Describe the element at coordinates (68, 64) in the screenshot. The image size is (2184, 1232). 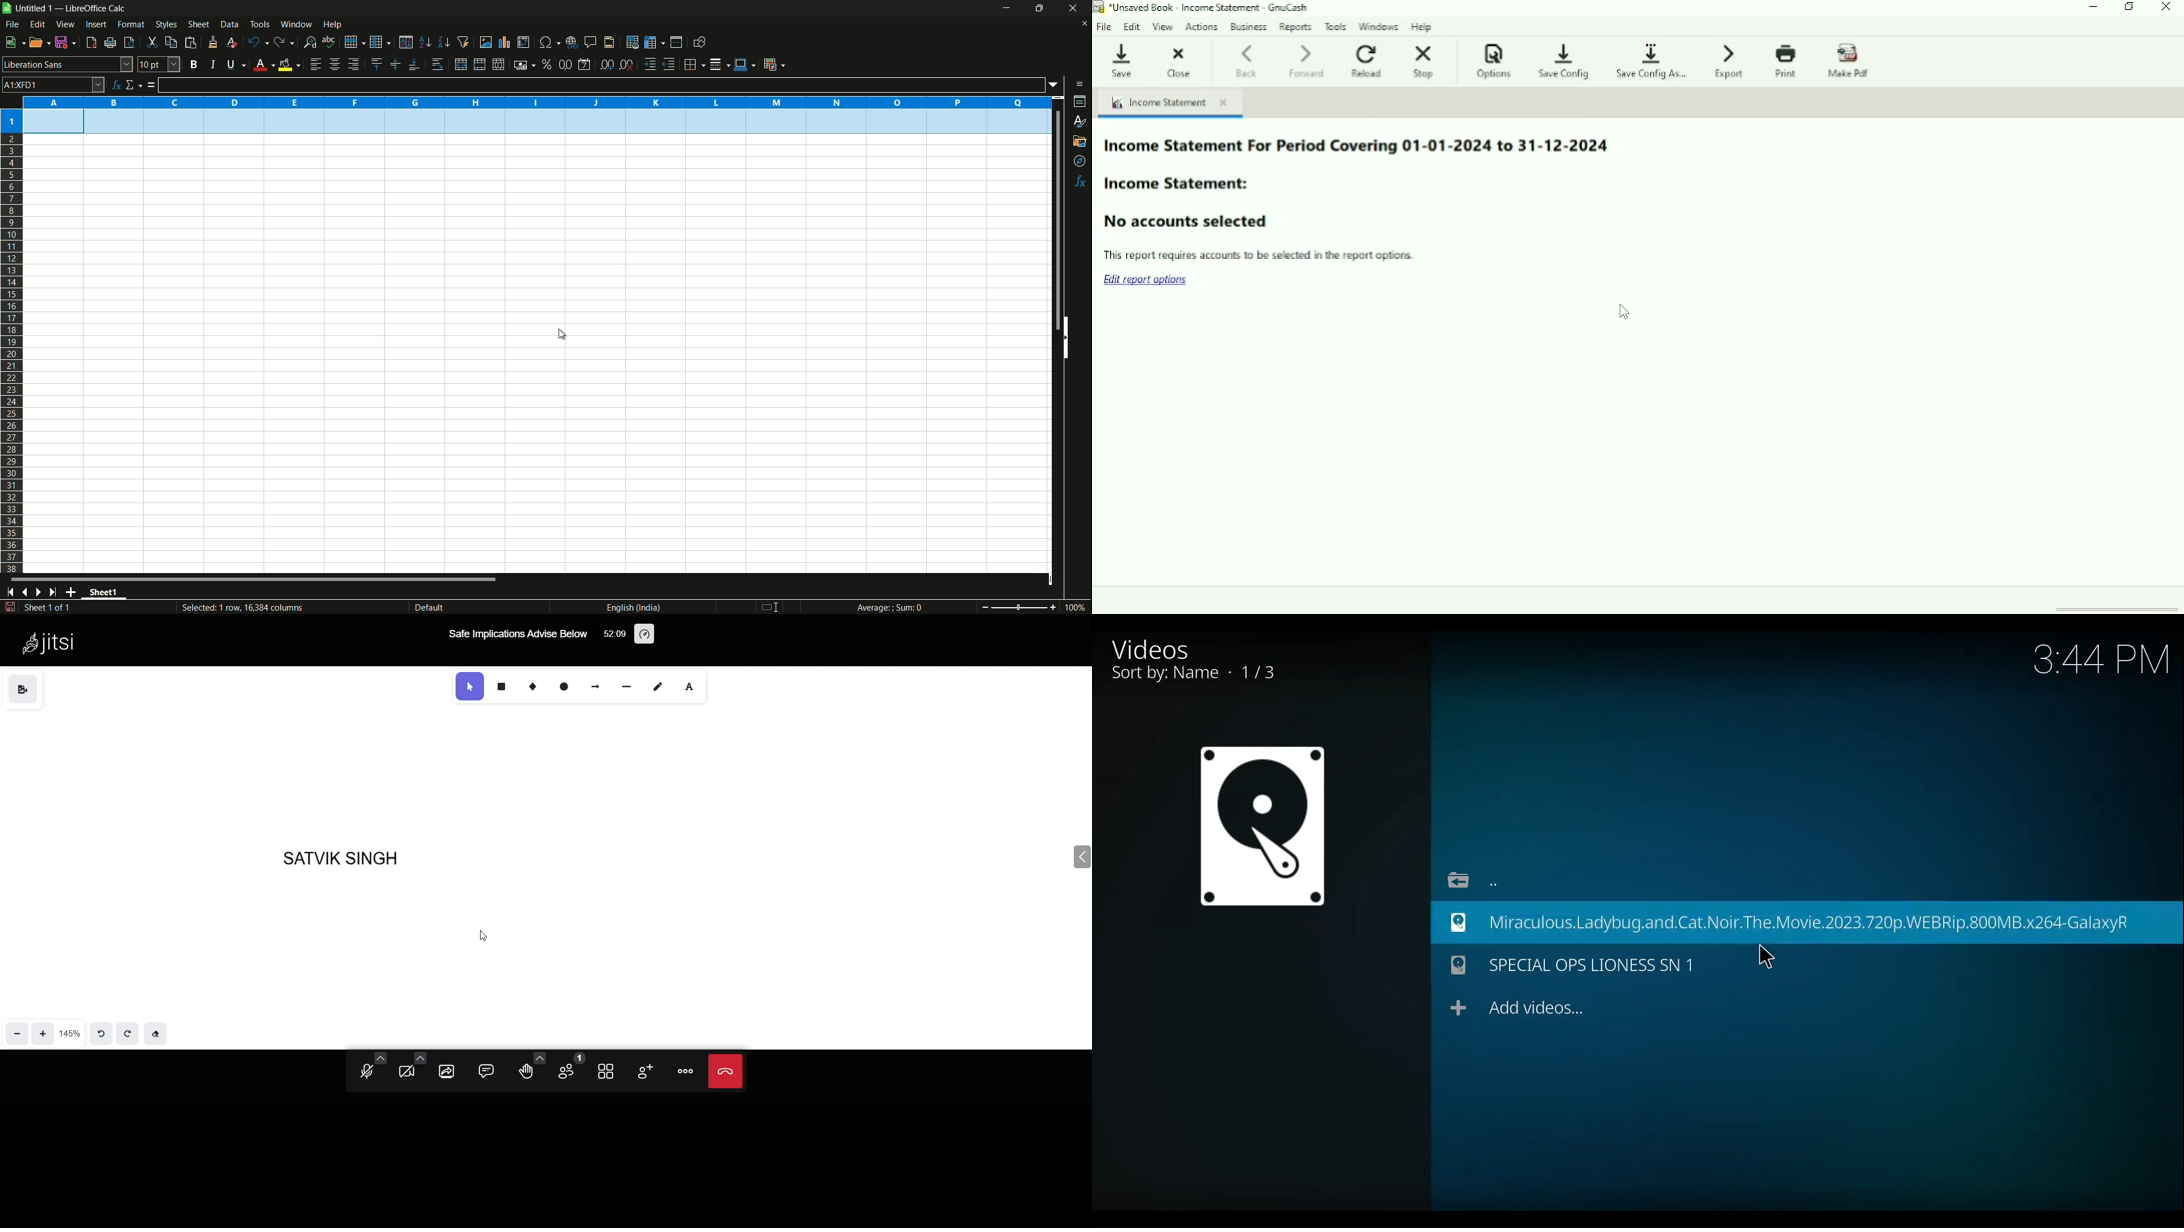
I see `font name` at that location.